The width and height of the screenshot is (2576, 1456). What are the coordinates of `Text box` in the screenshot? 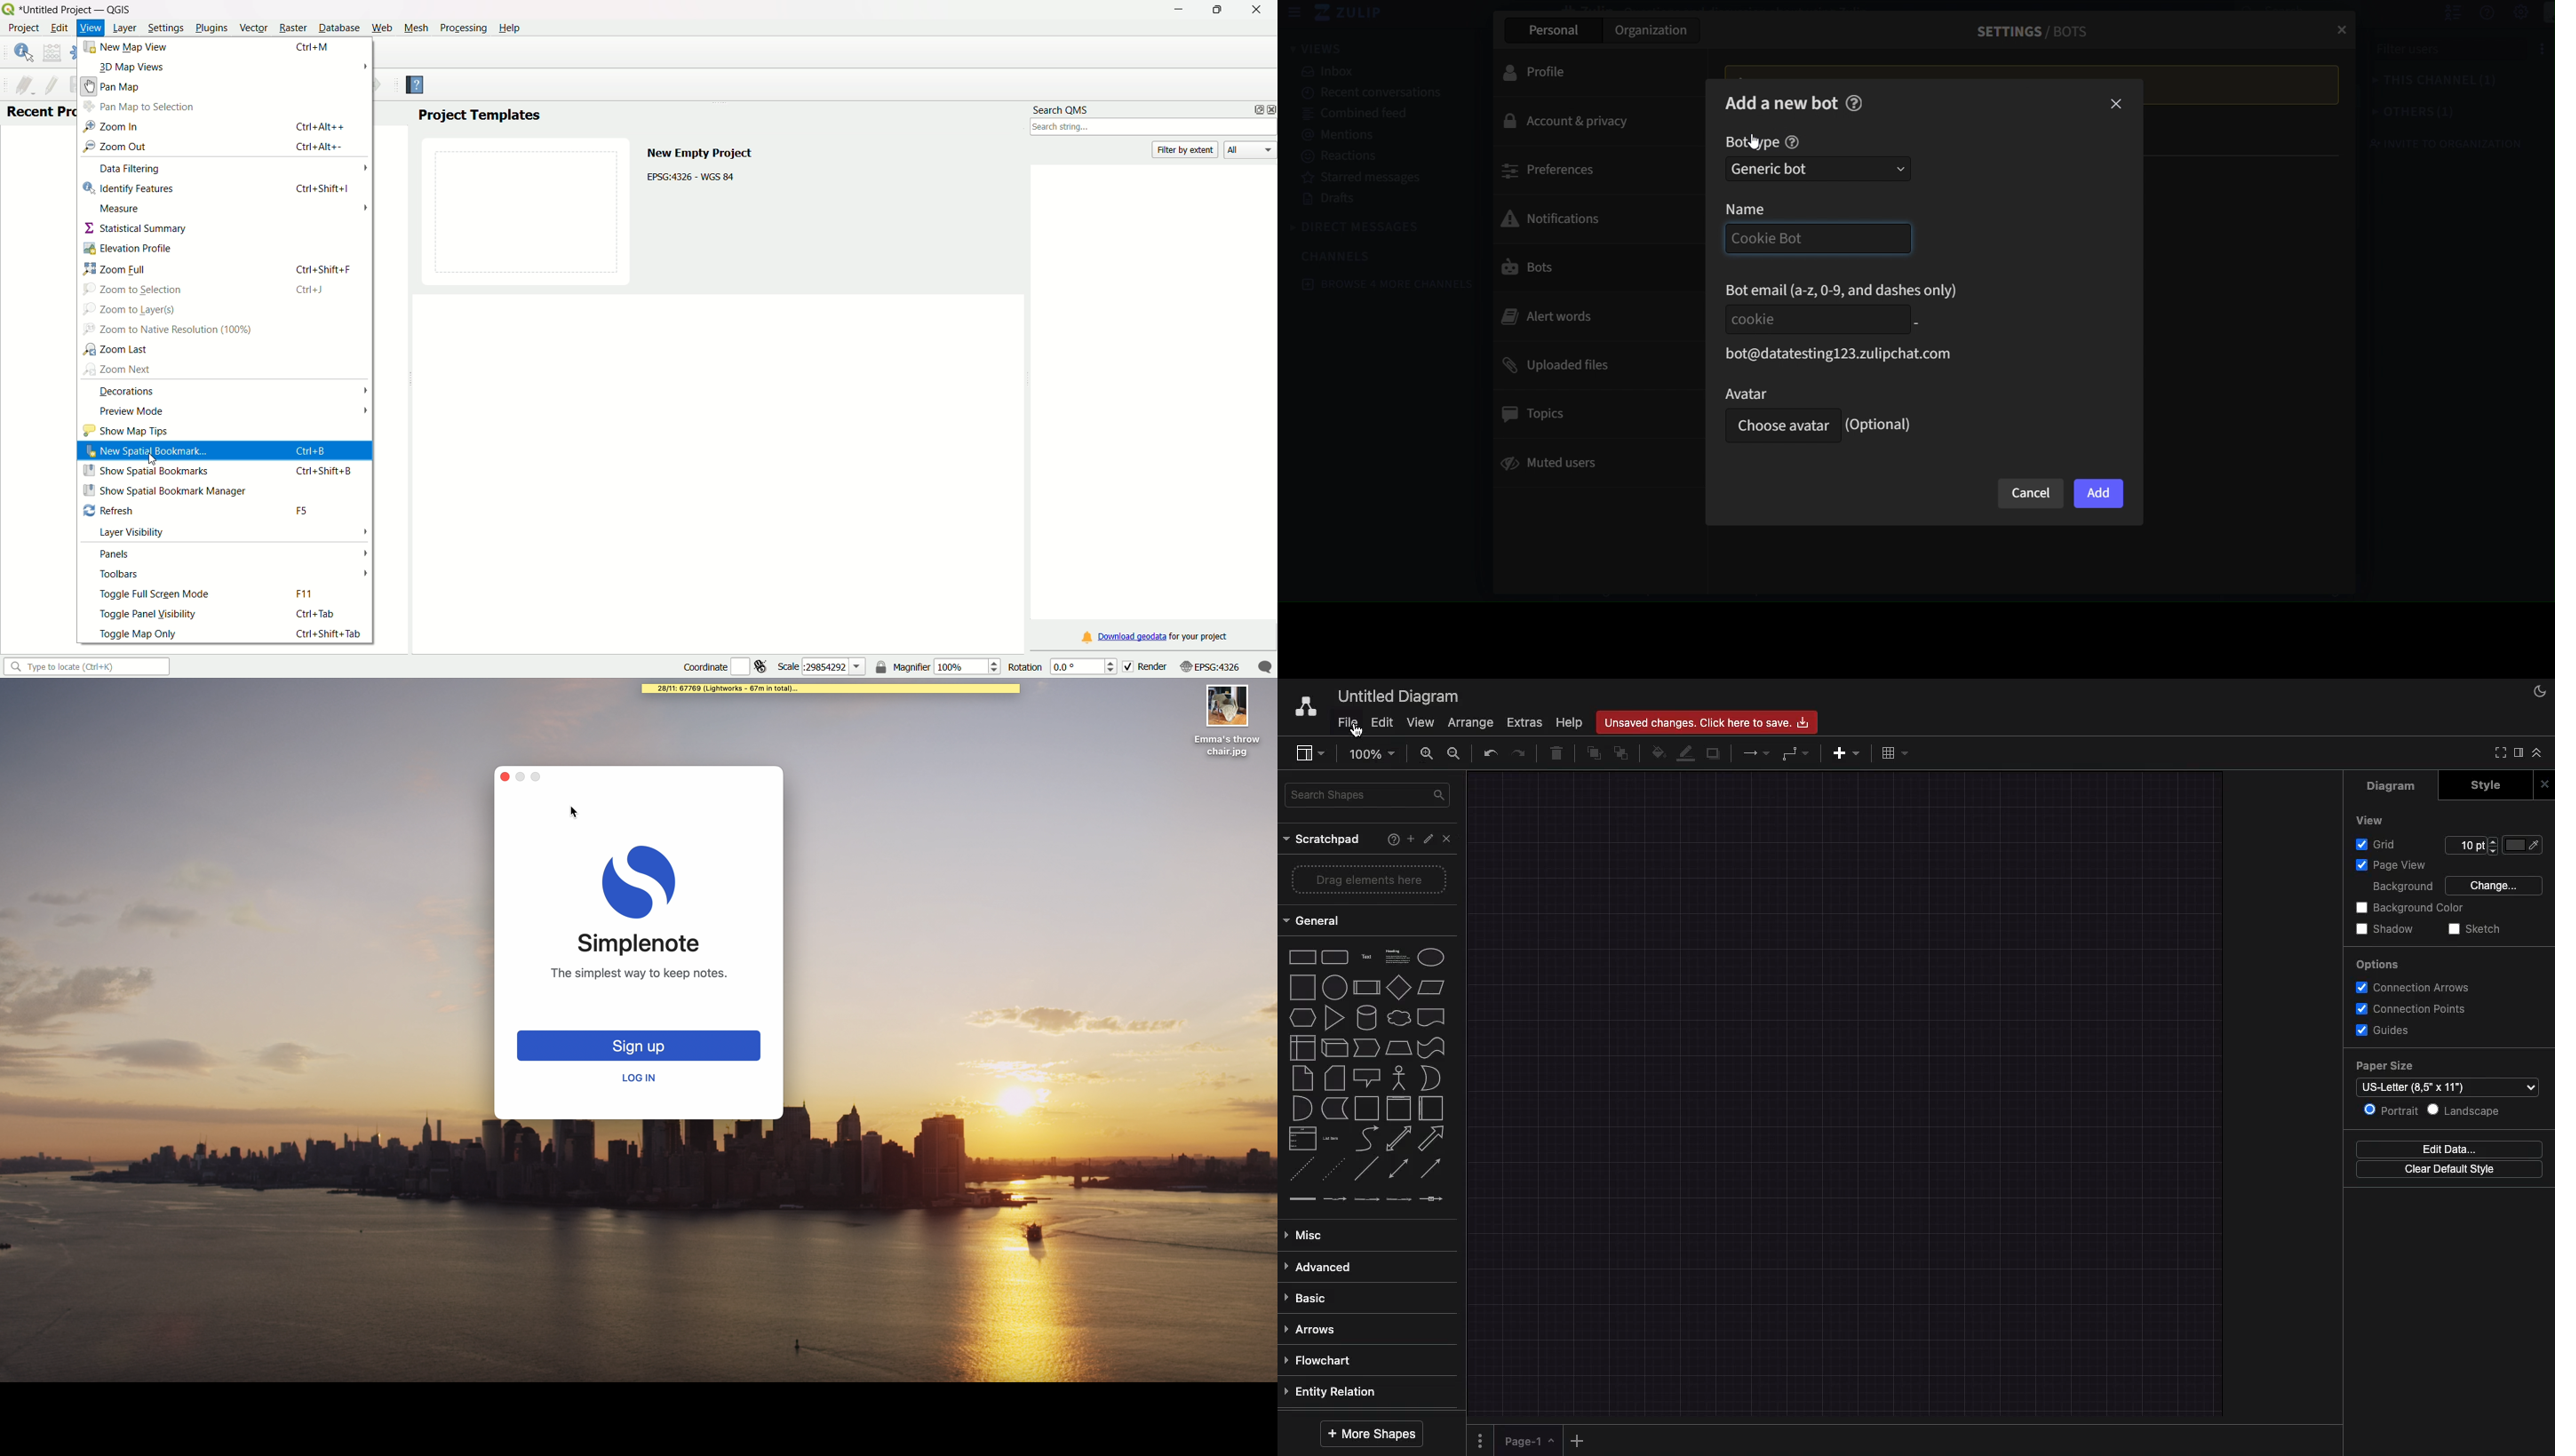 It's located at (1396, 957).